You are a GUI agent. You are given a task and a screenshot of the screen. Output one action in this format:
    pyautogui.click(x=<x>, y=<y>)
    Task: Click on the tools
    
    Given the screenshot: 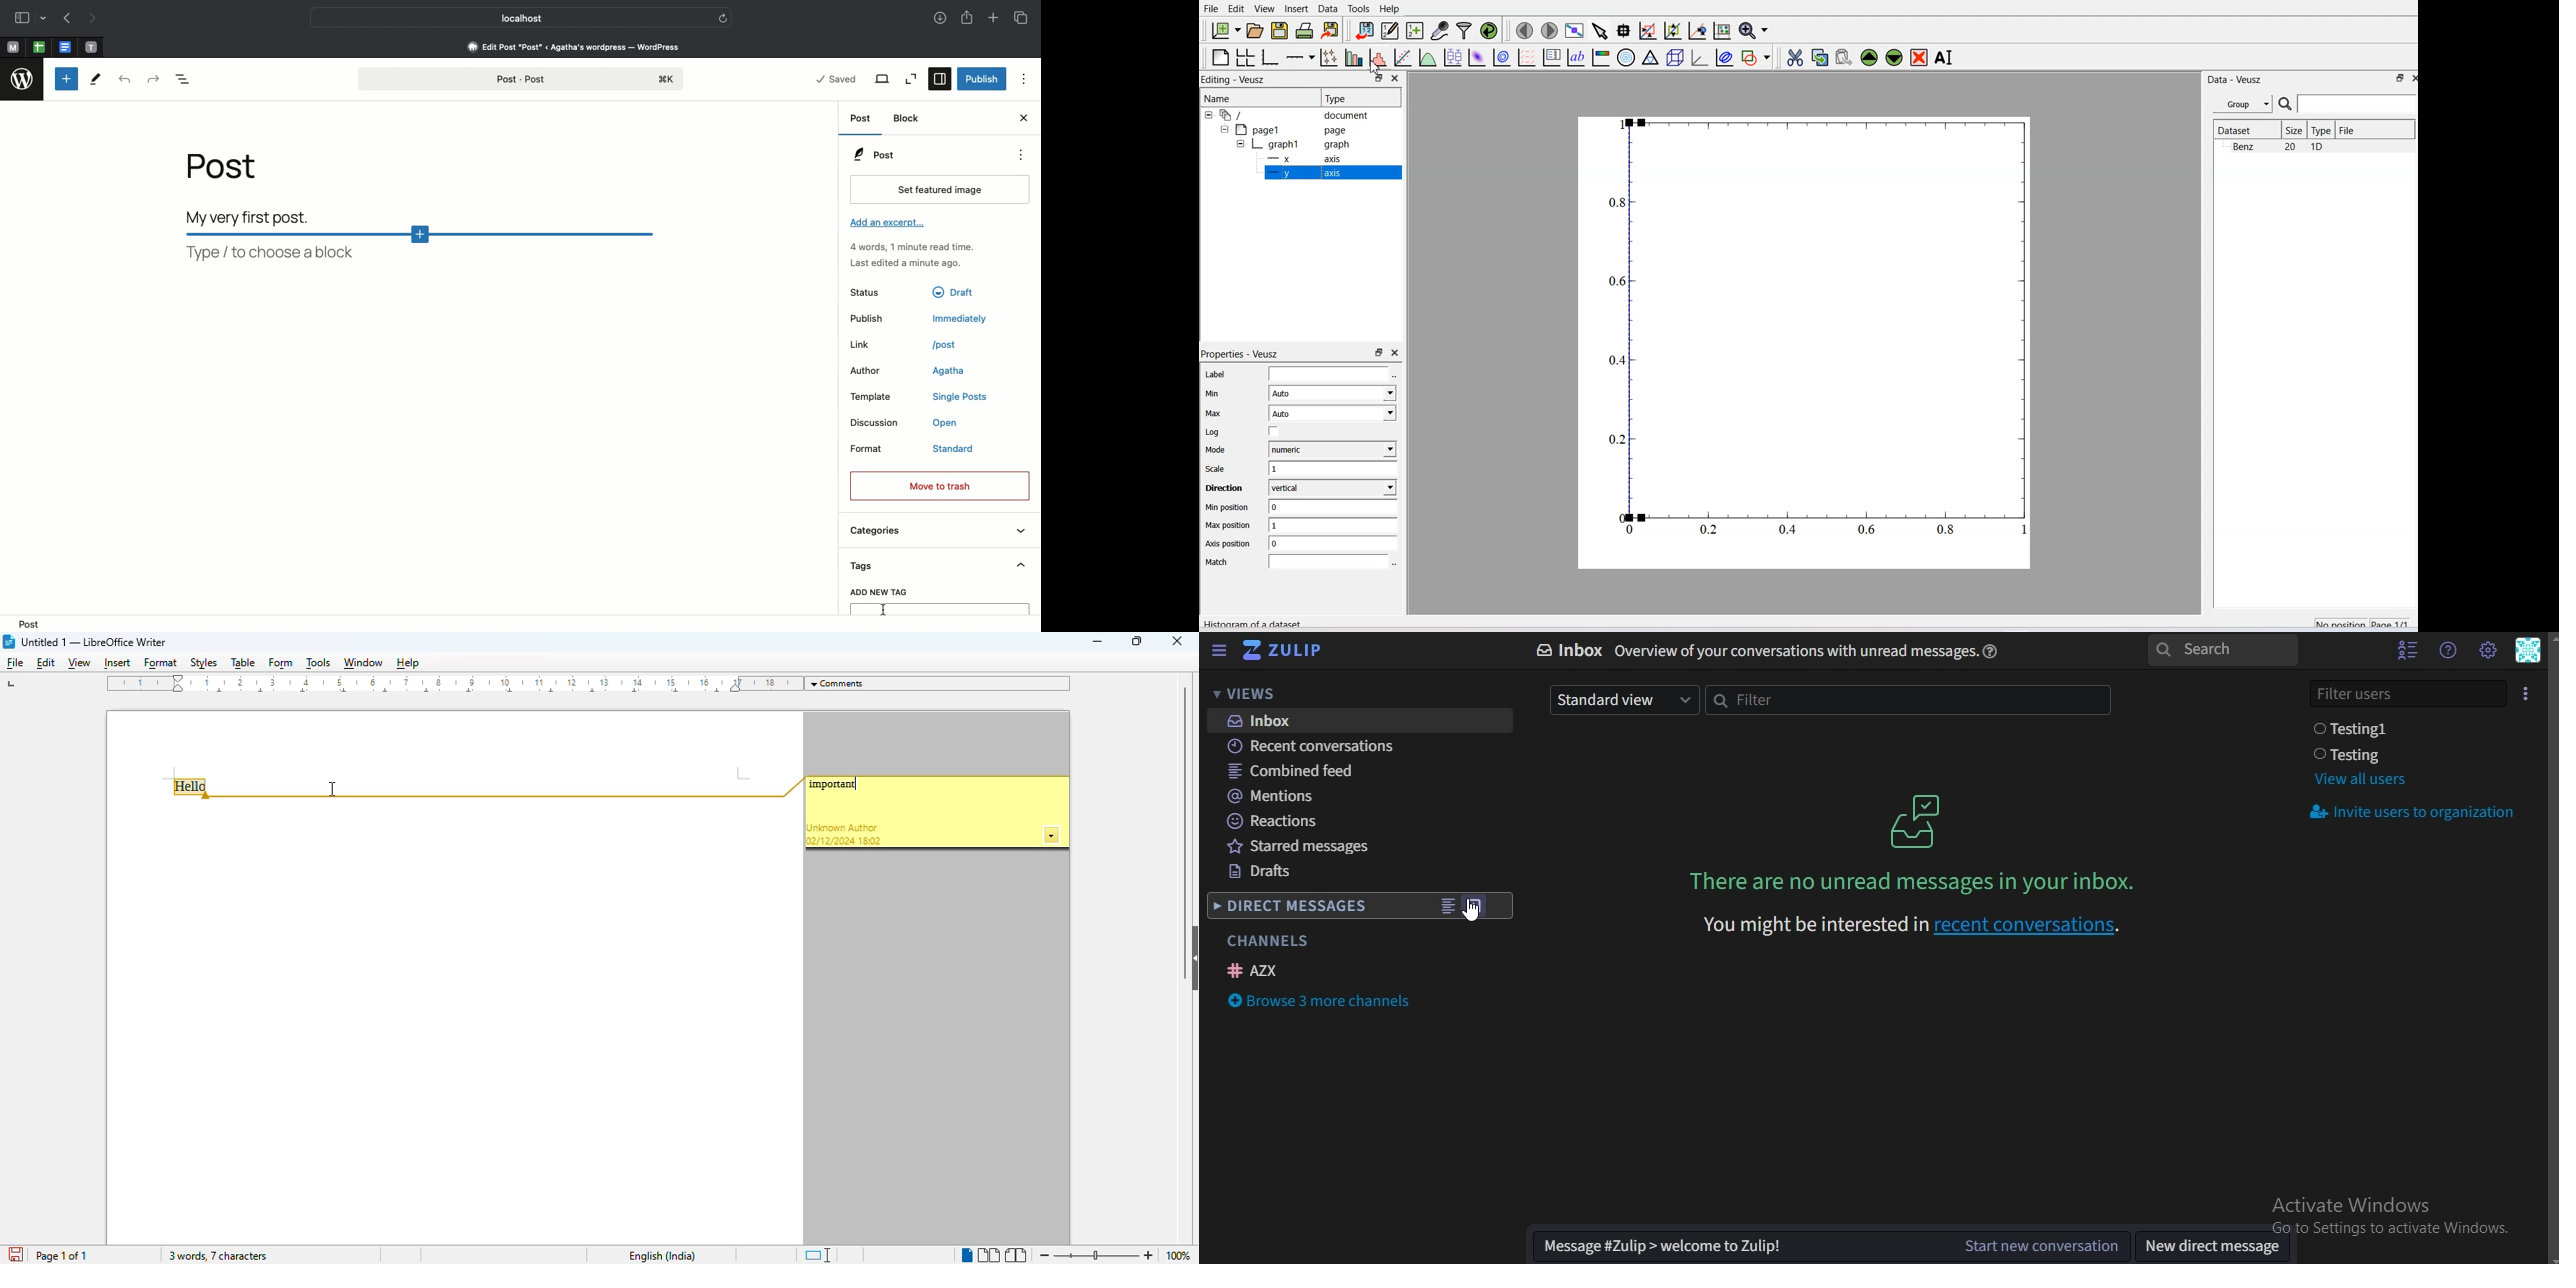 What is the action you would take?
    pyautogui.click(x=319, y=663)
    